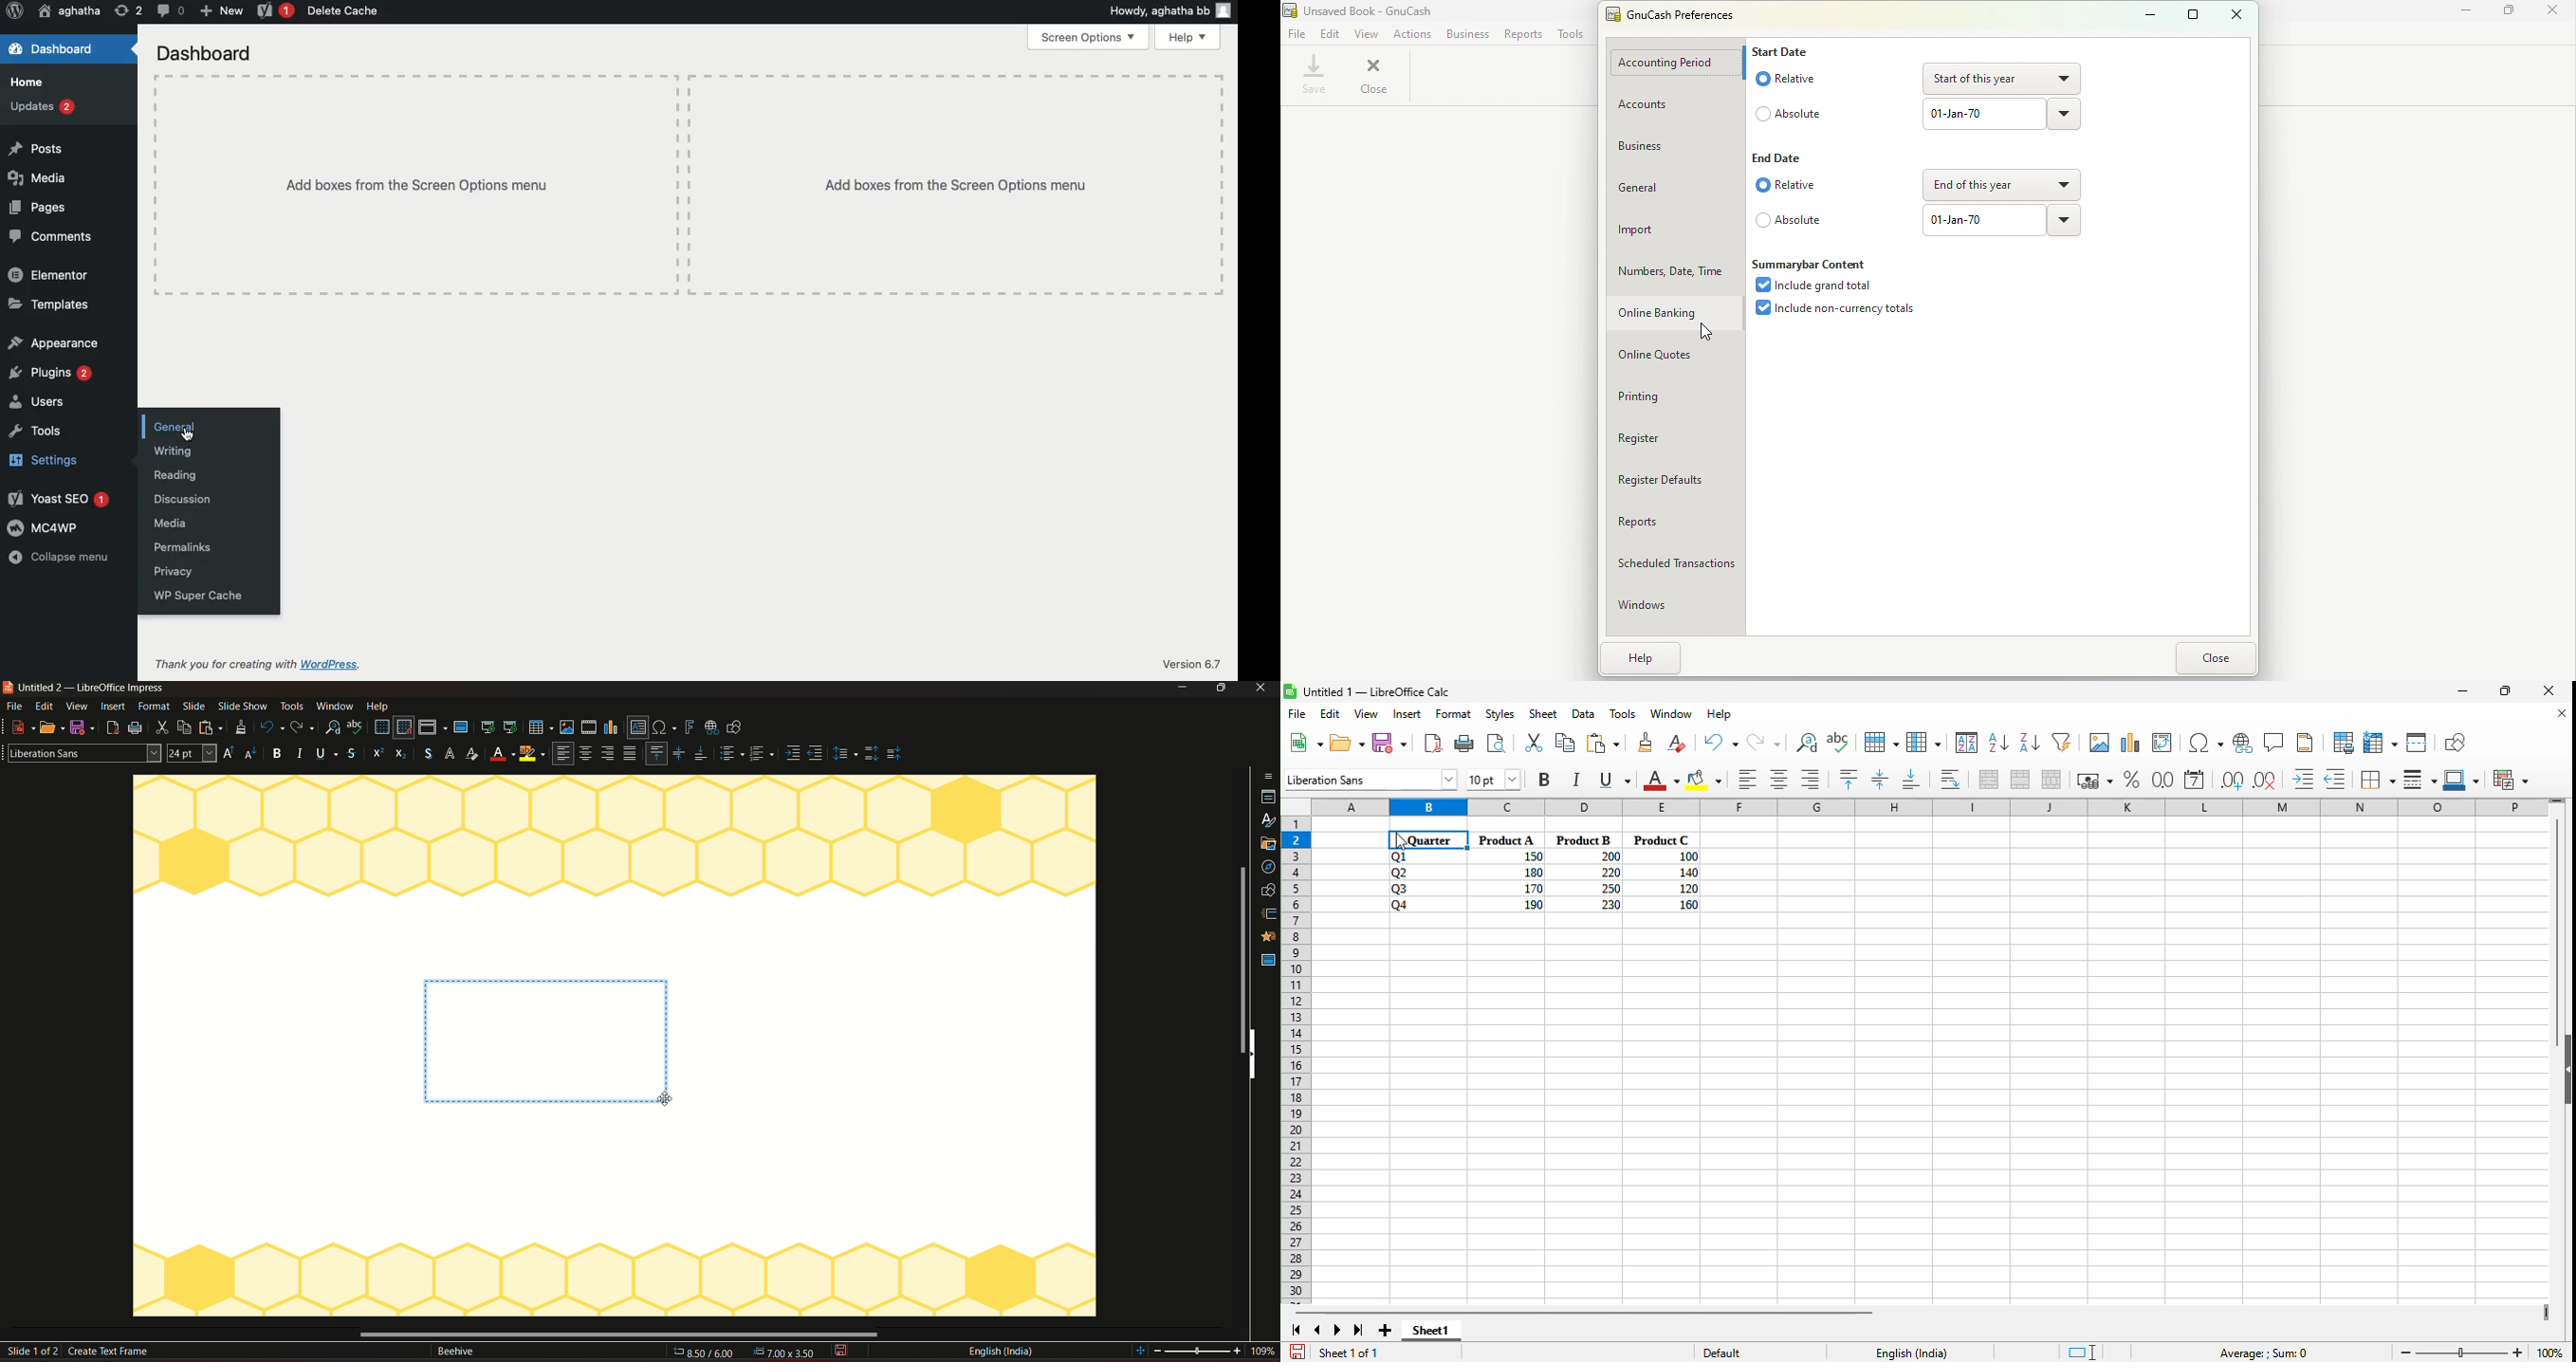 Image resolution: width=2576 pixels, height=1372 pixels. Describe the element at coordinates (1141, 1351) in the screenshot. I see `fit slide to current view` at that location.